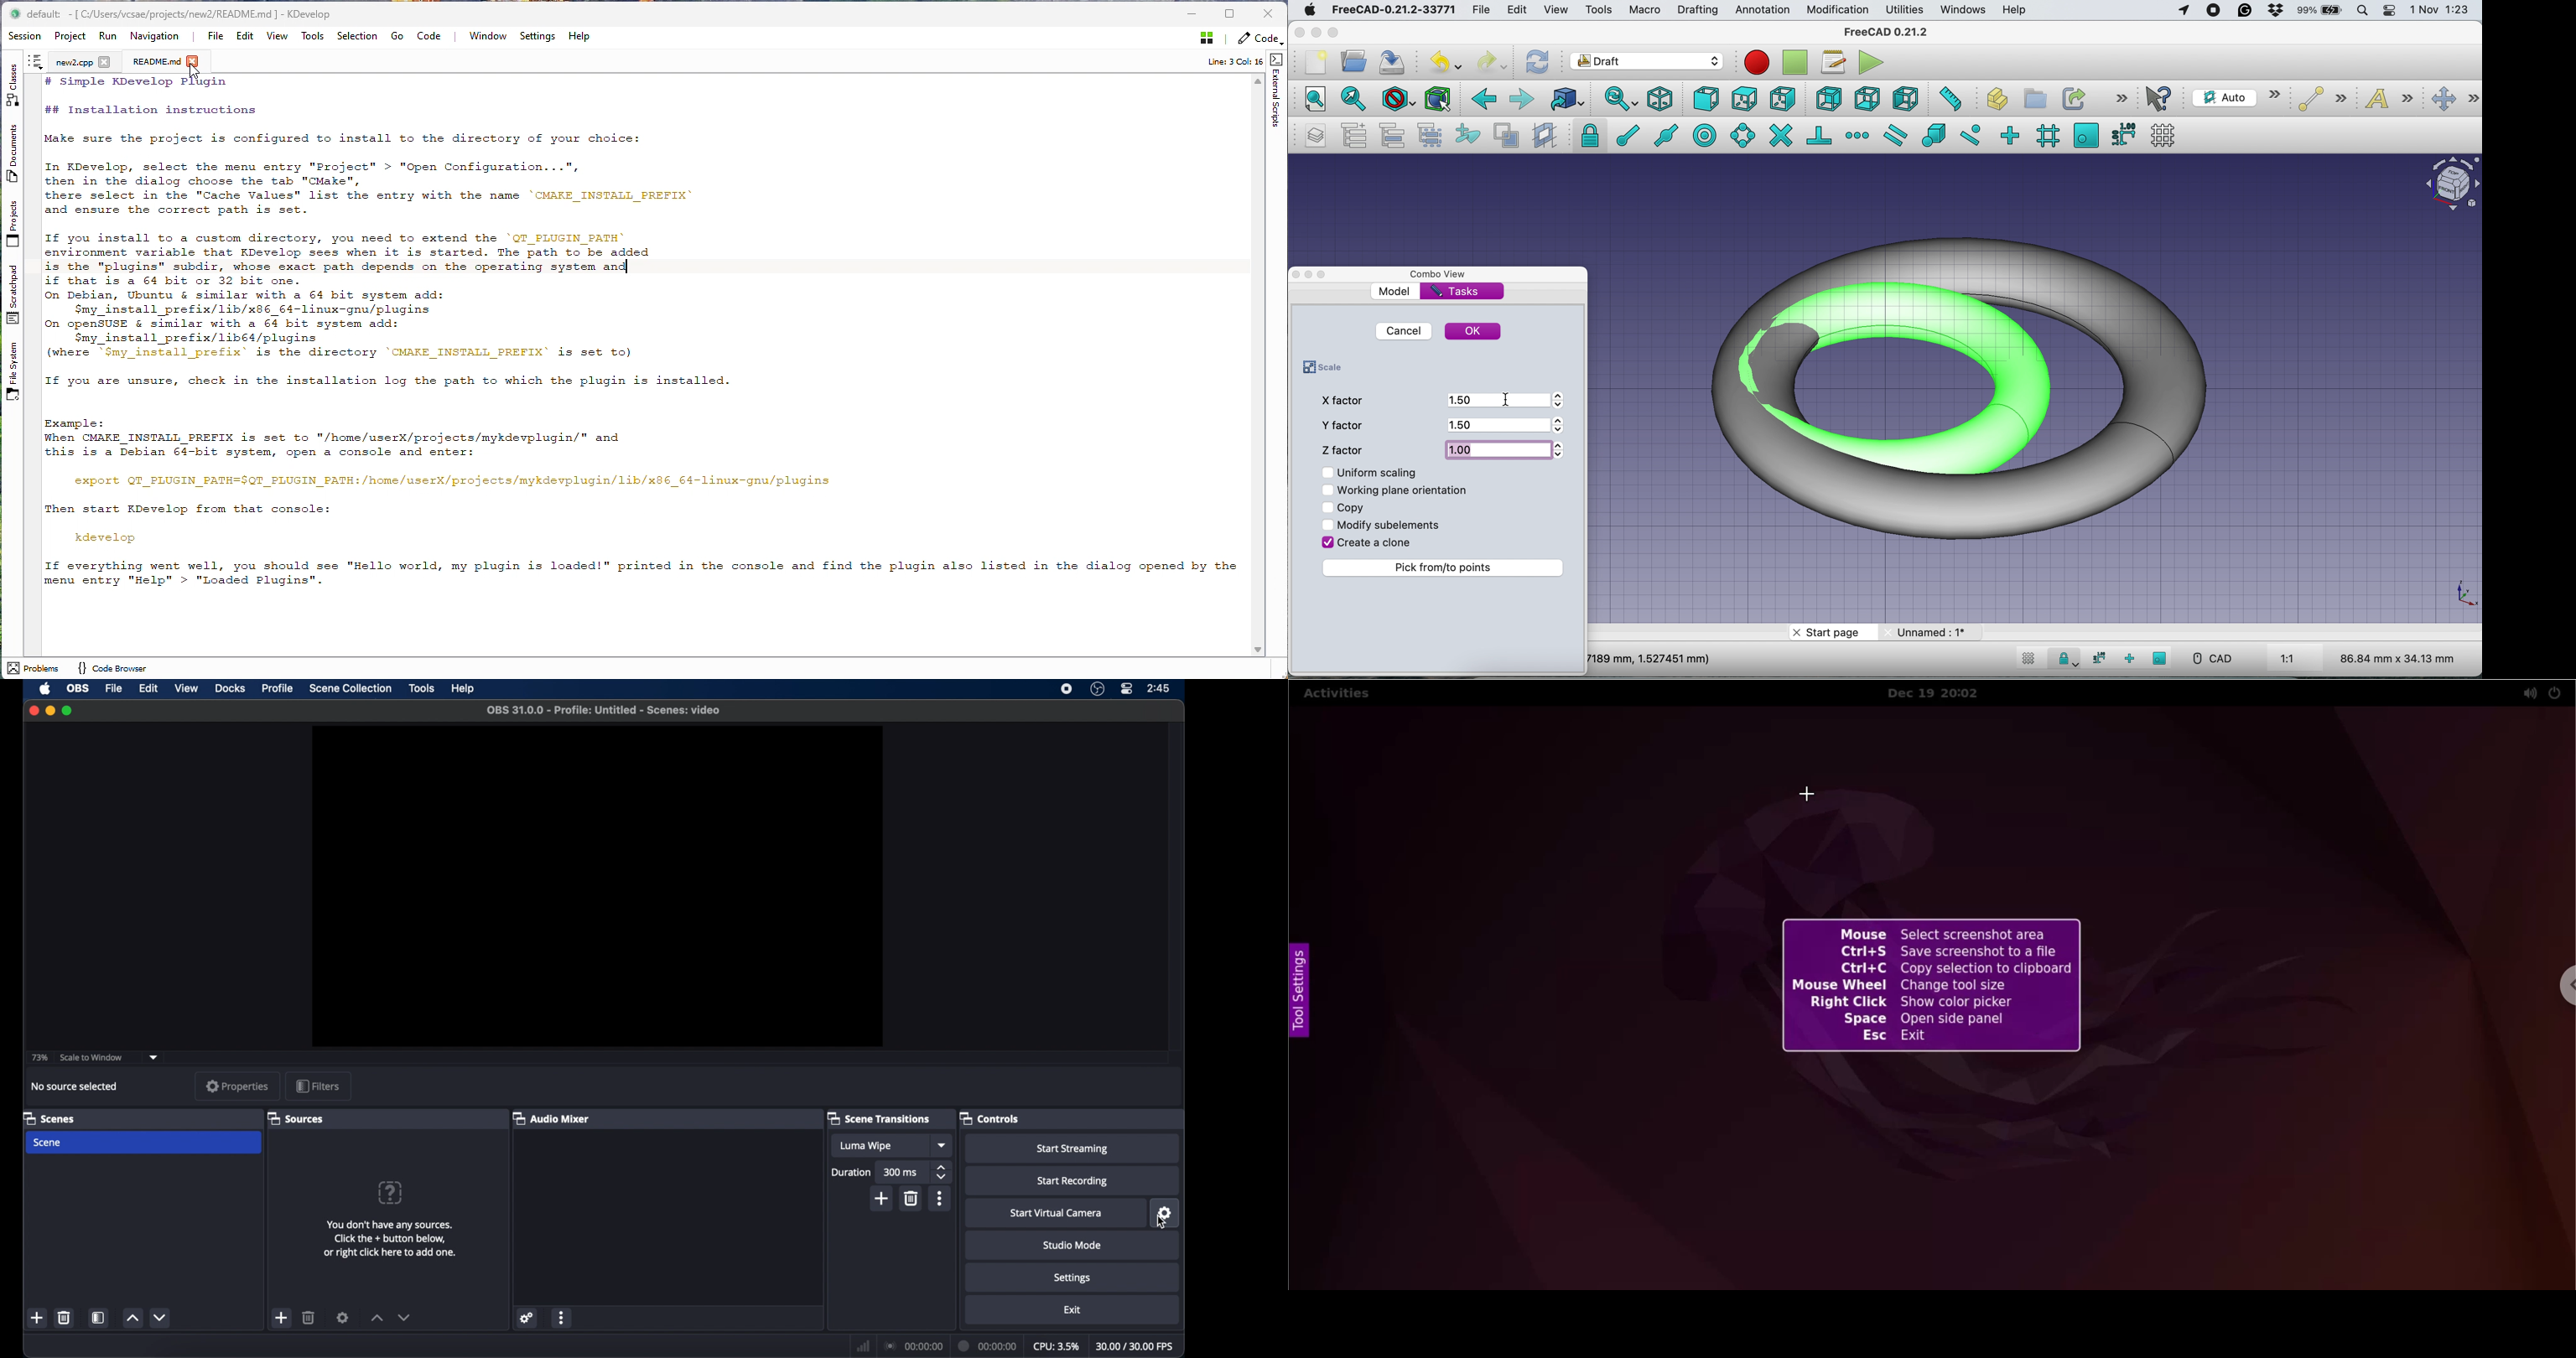 This screenshot has width=2576, height=1372. Describe the element at coordinates (1067, 689) in the screenshot. I see `screen recorder icon` at that location.